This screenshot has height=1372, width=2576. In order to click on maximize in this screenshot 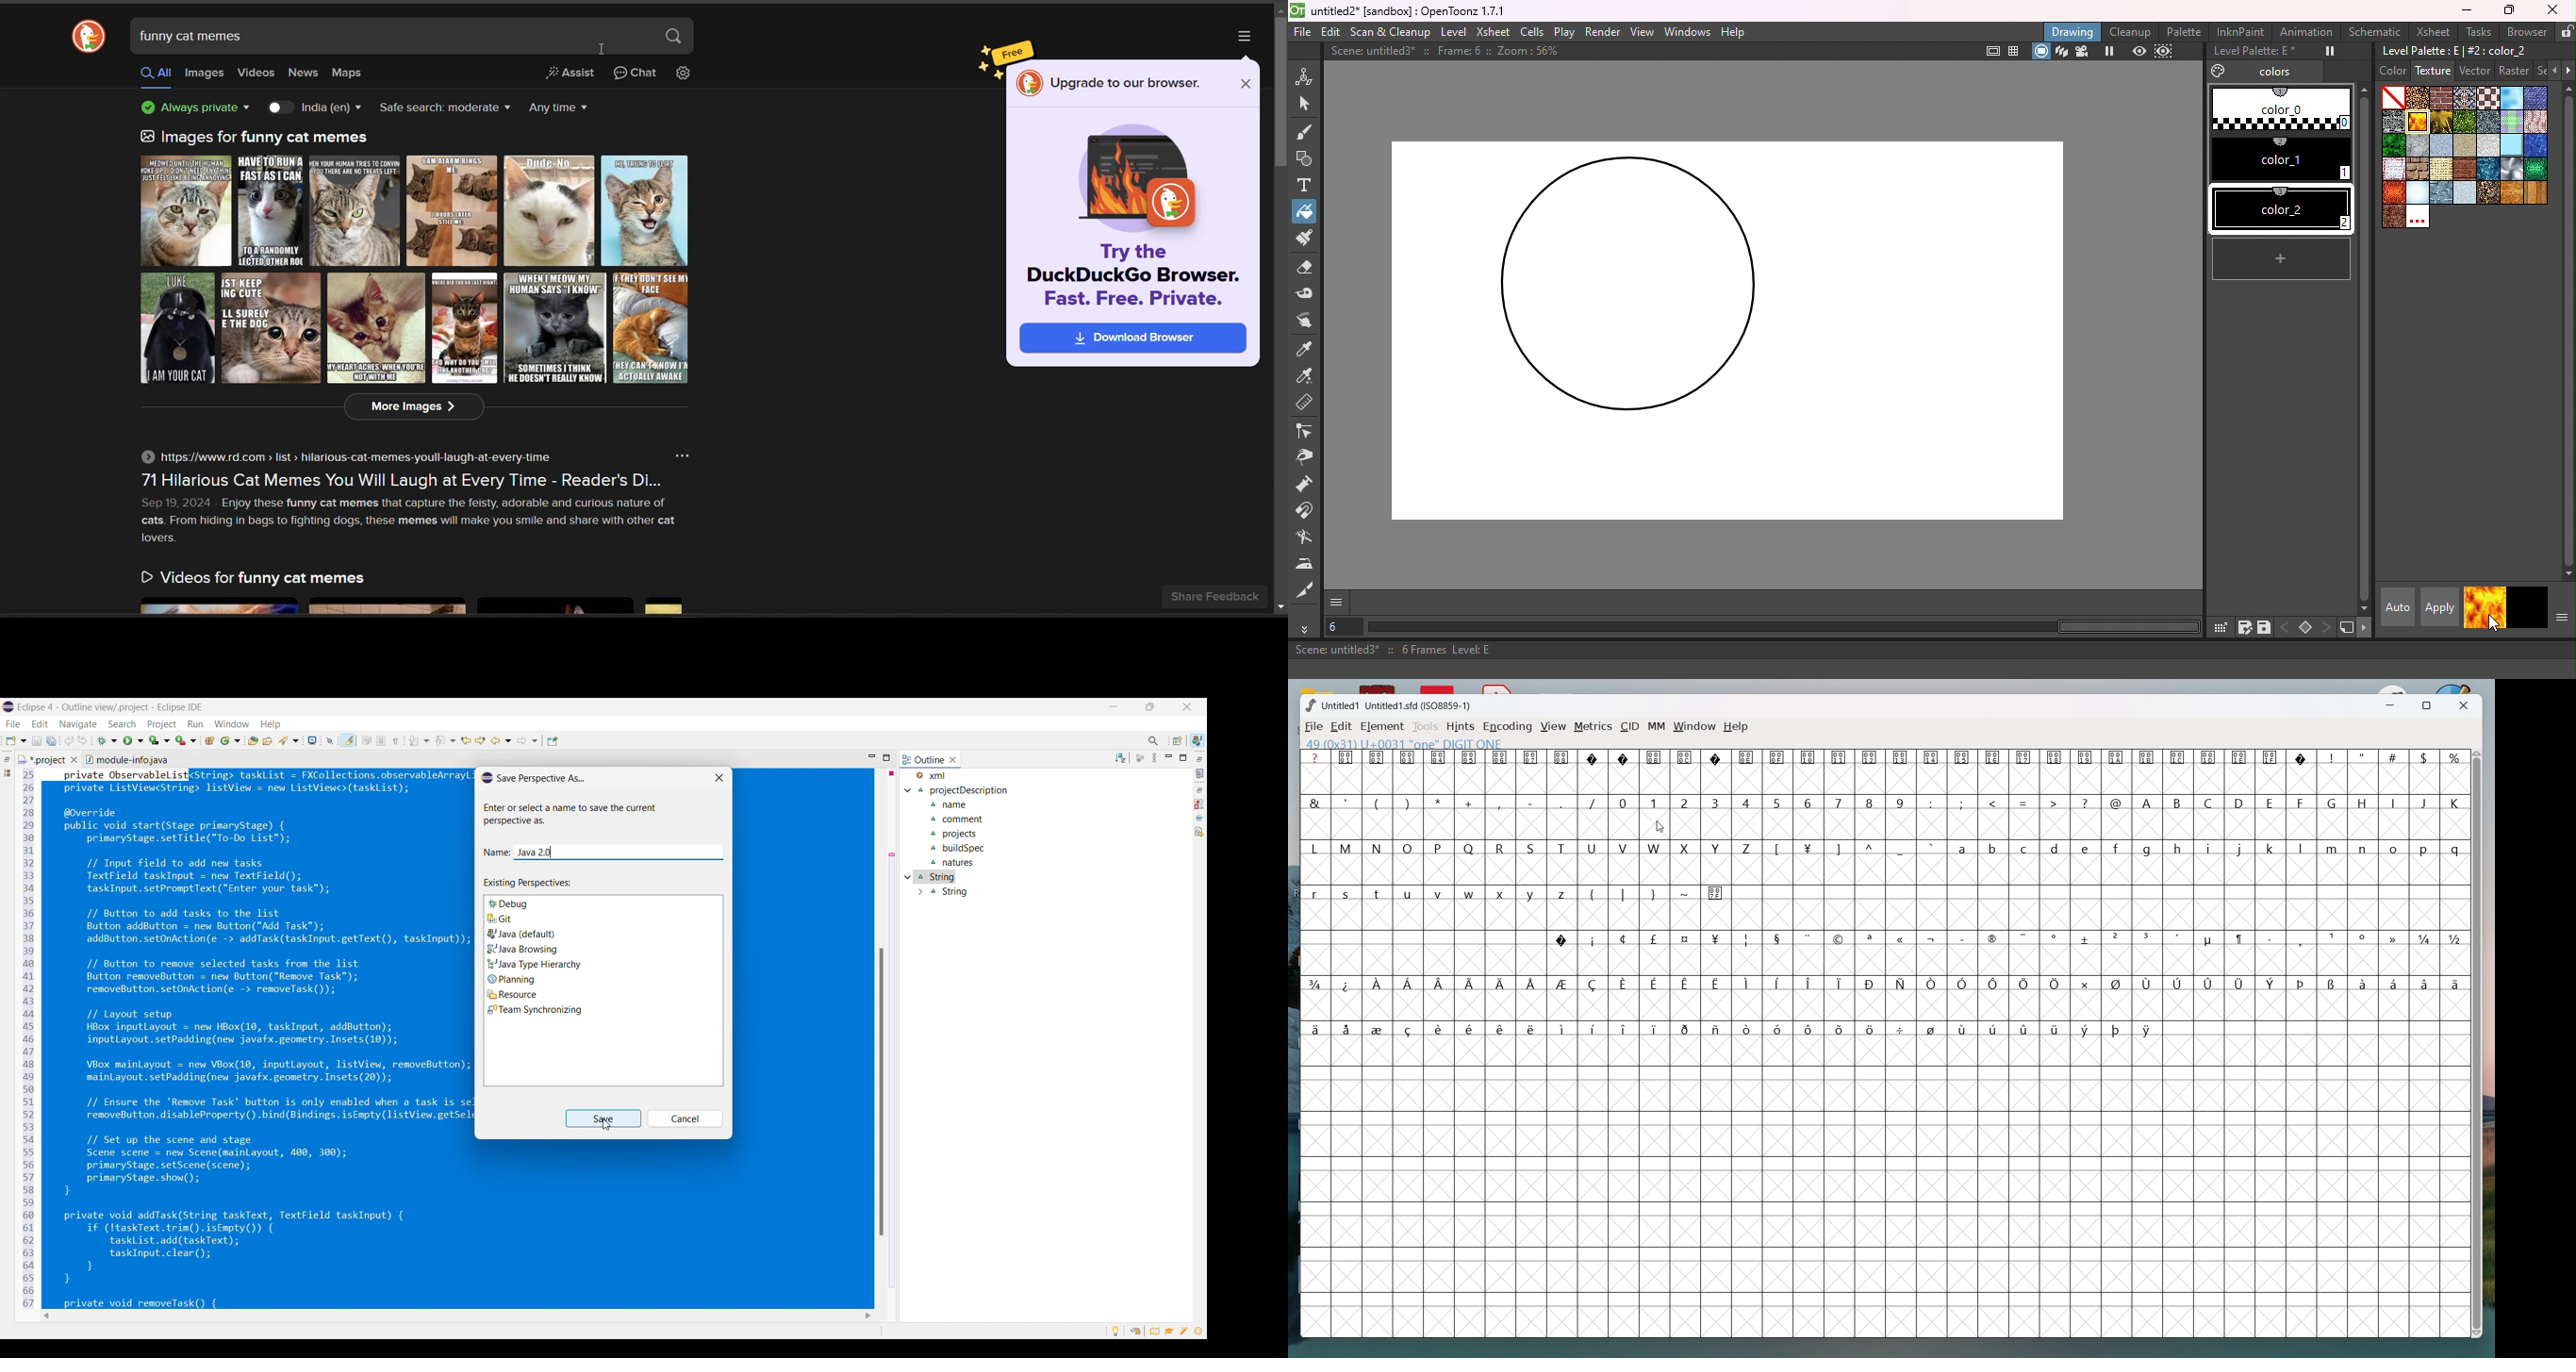, I will do `click(2425, 706)`.